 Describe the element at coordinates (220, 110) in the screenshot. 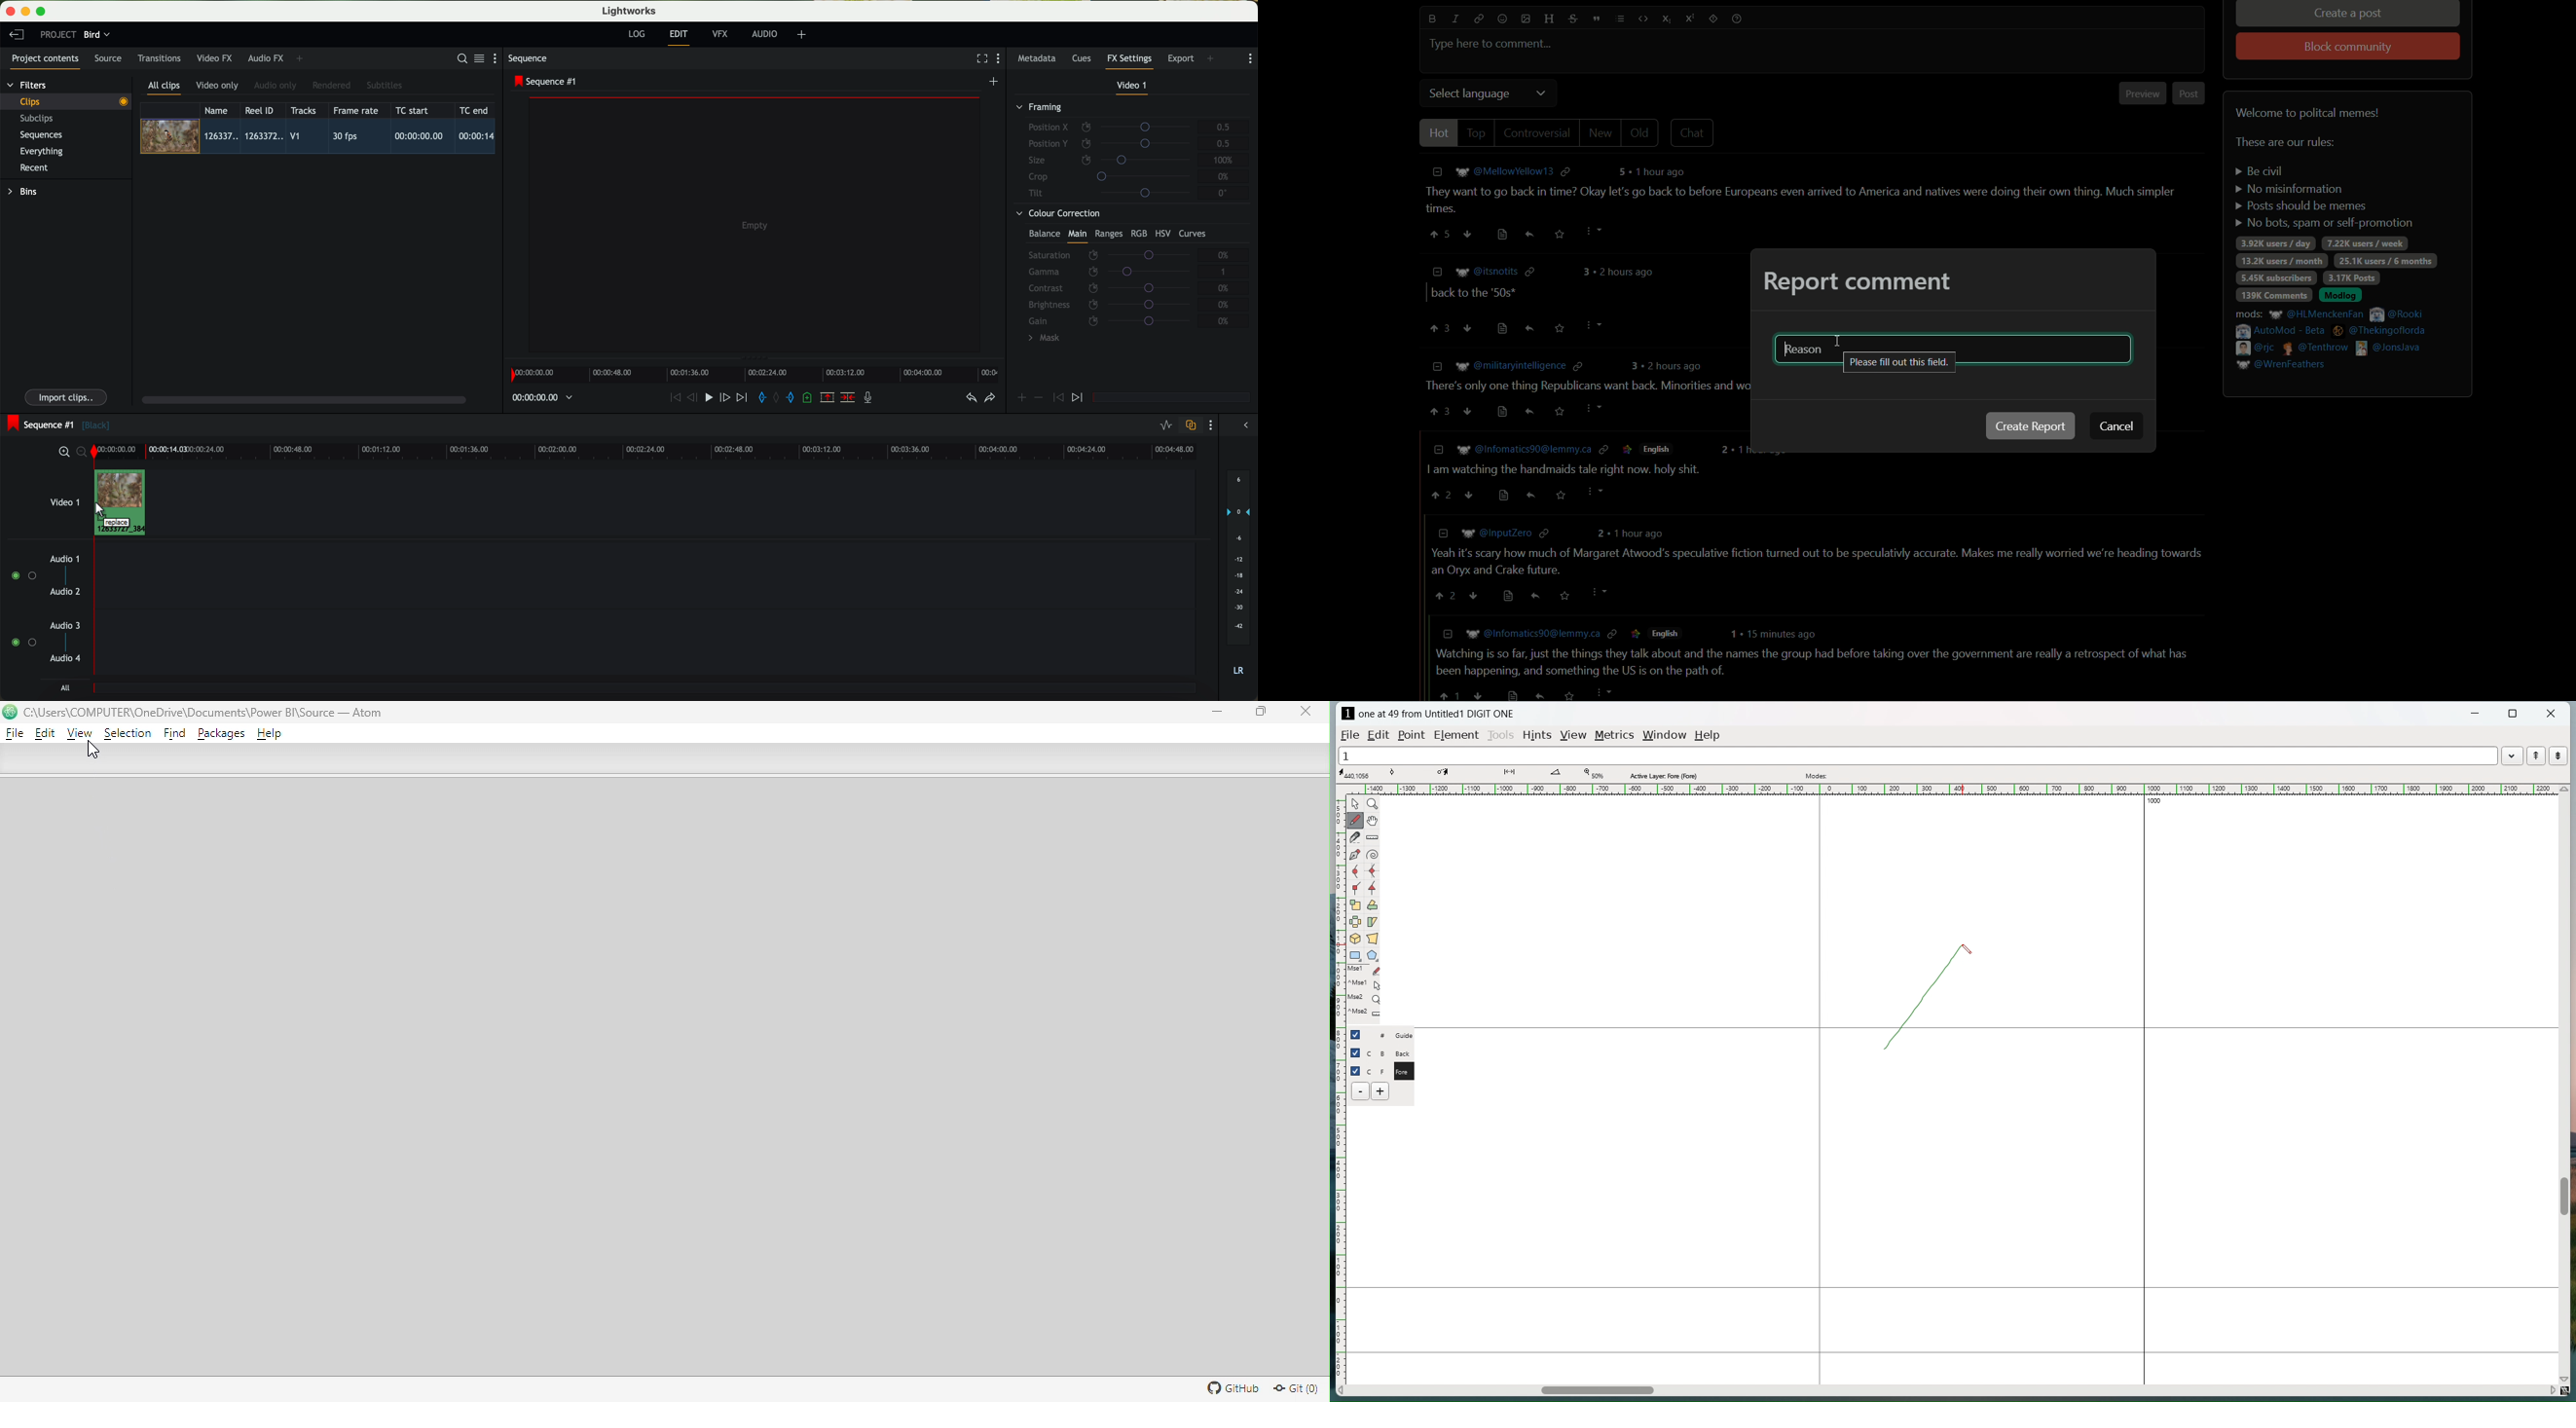

I see `name` at that location.